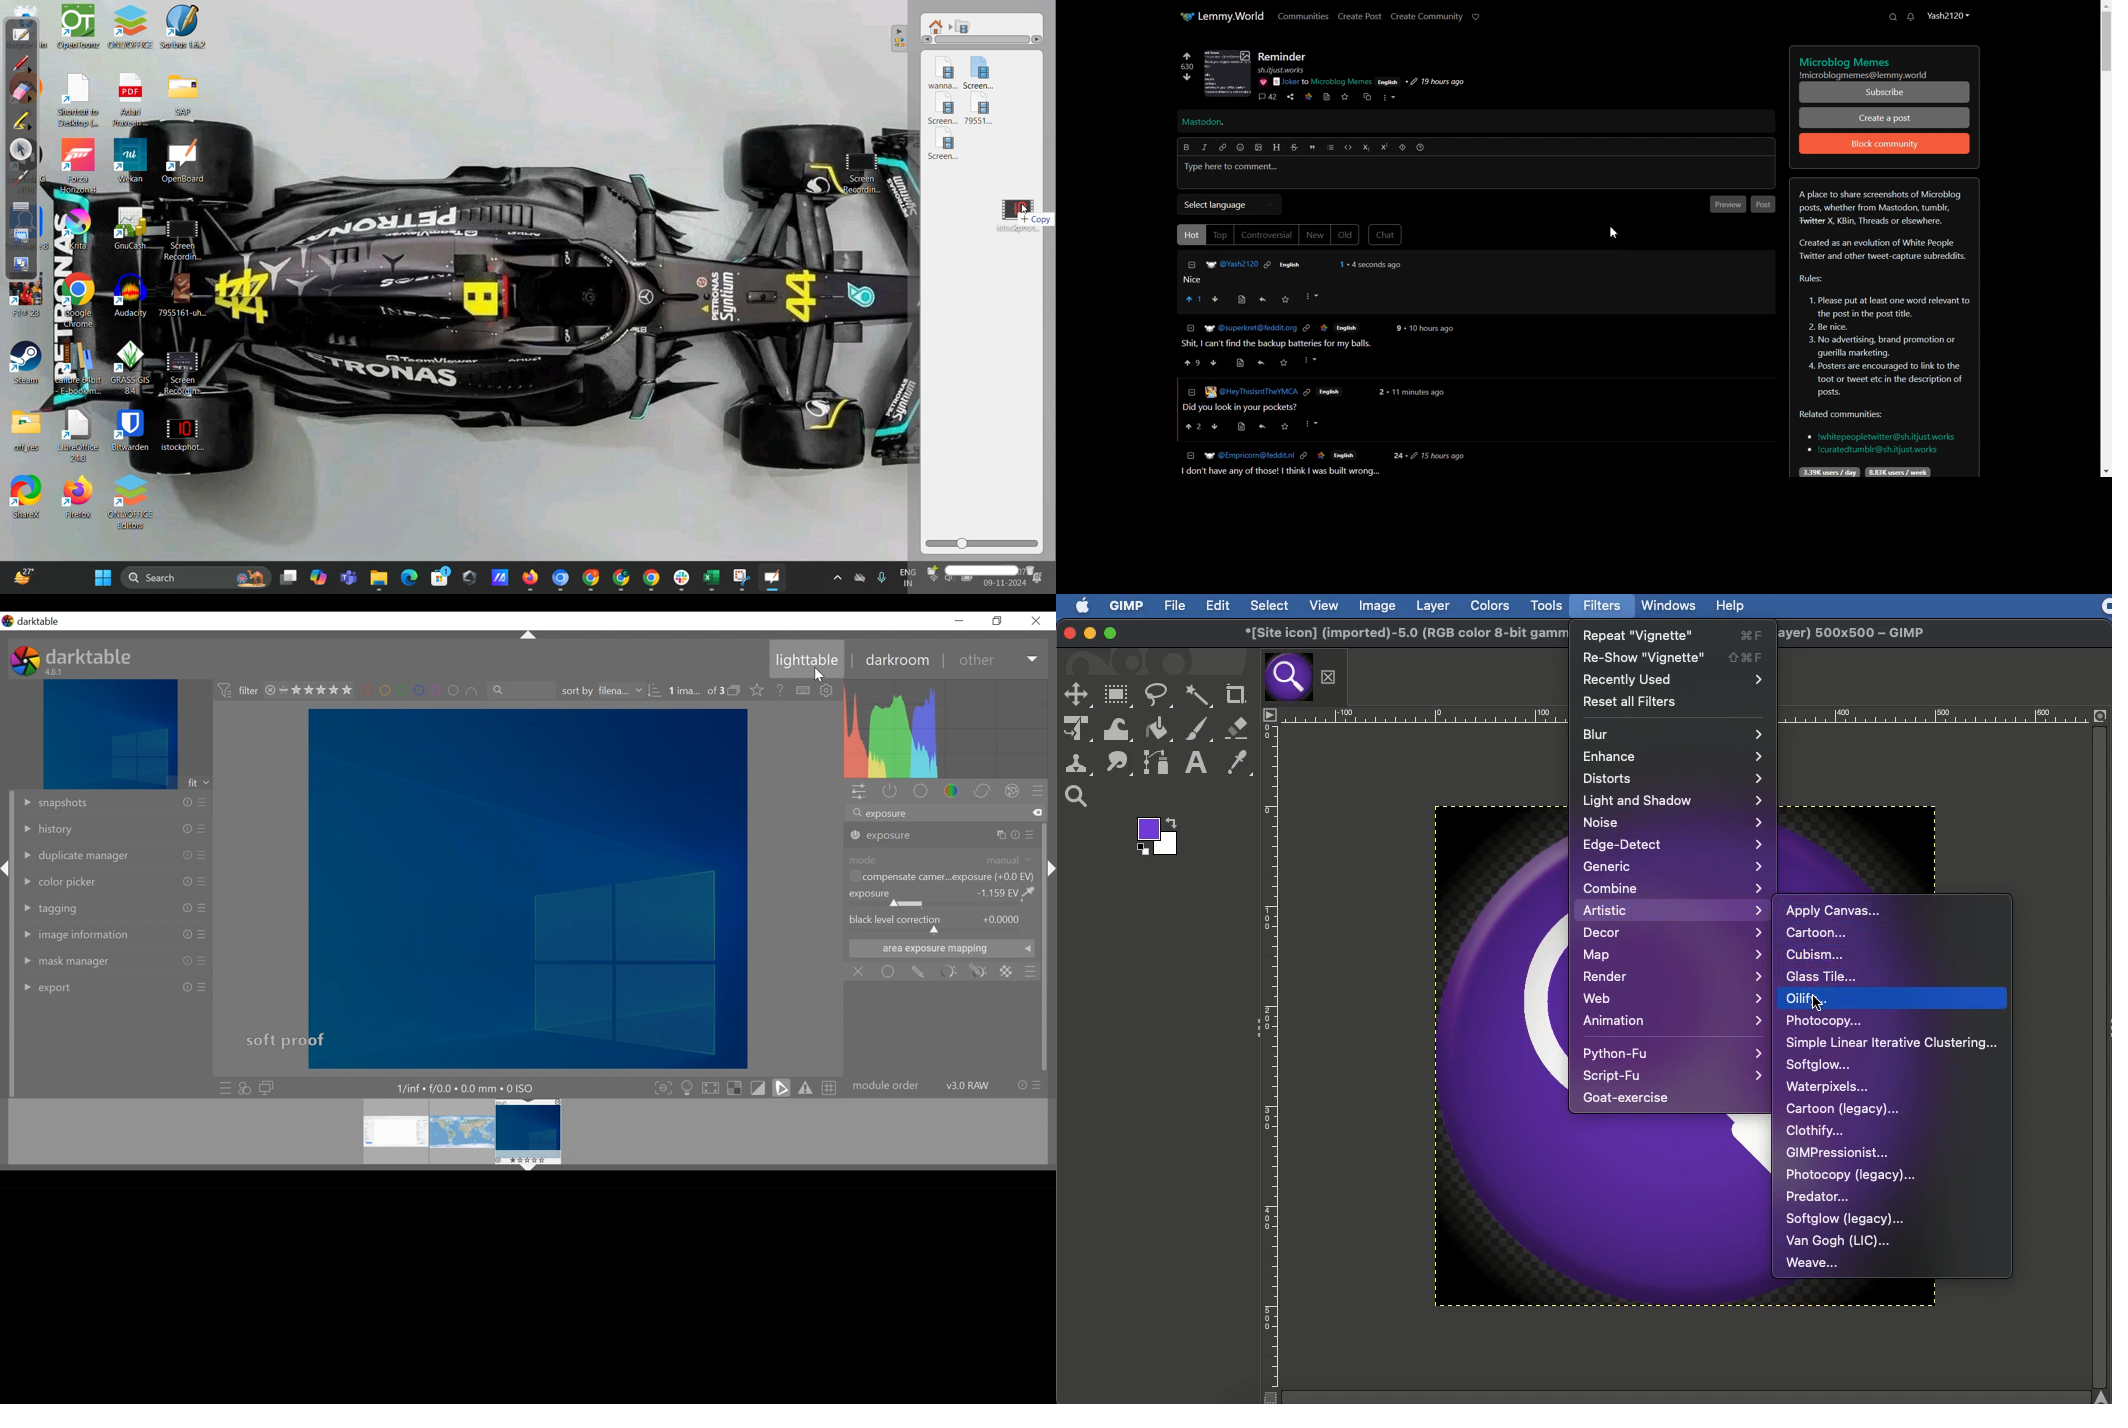 The height and width of the screenshot is (1428, 2128). What do you see at coordinates (895, 918) in the screenshot?
I see `black level correction` at bounding box center [895, 918].